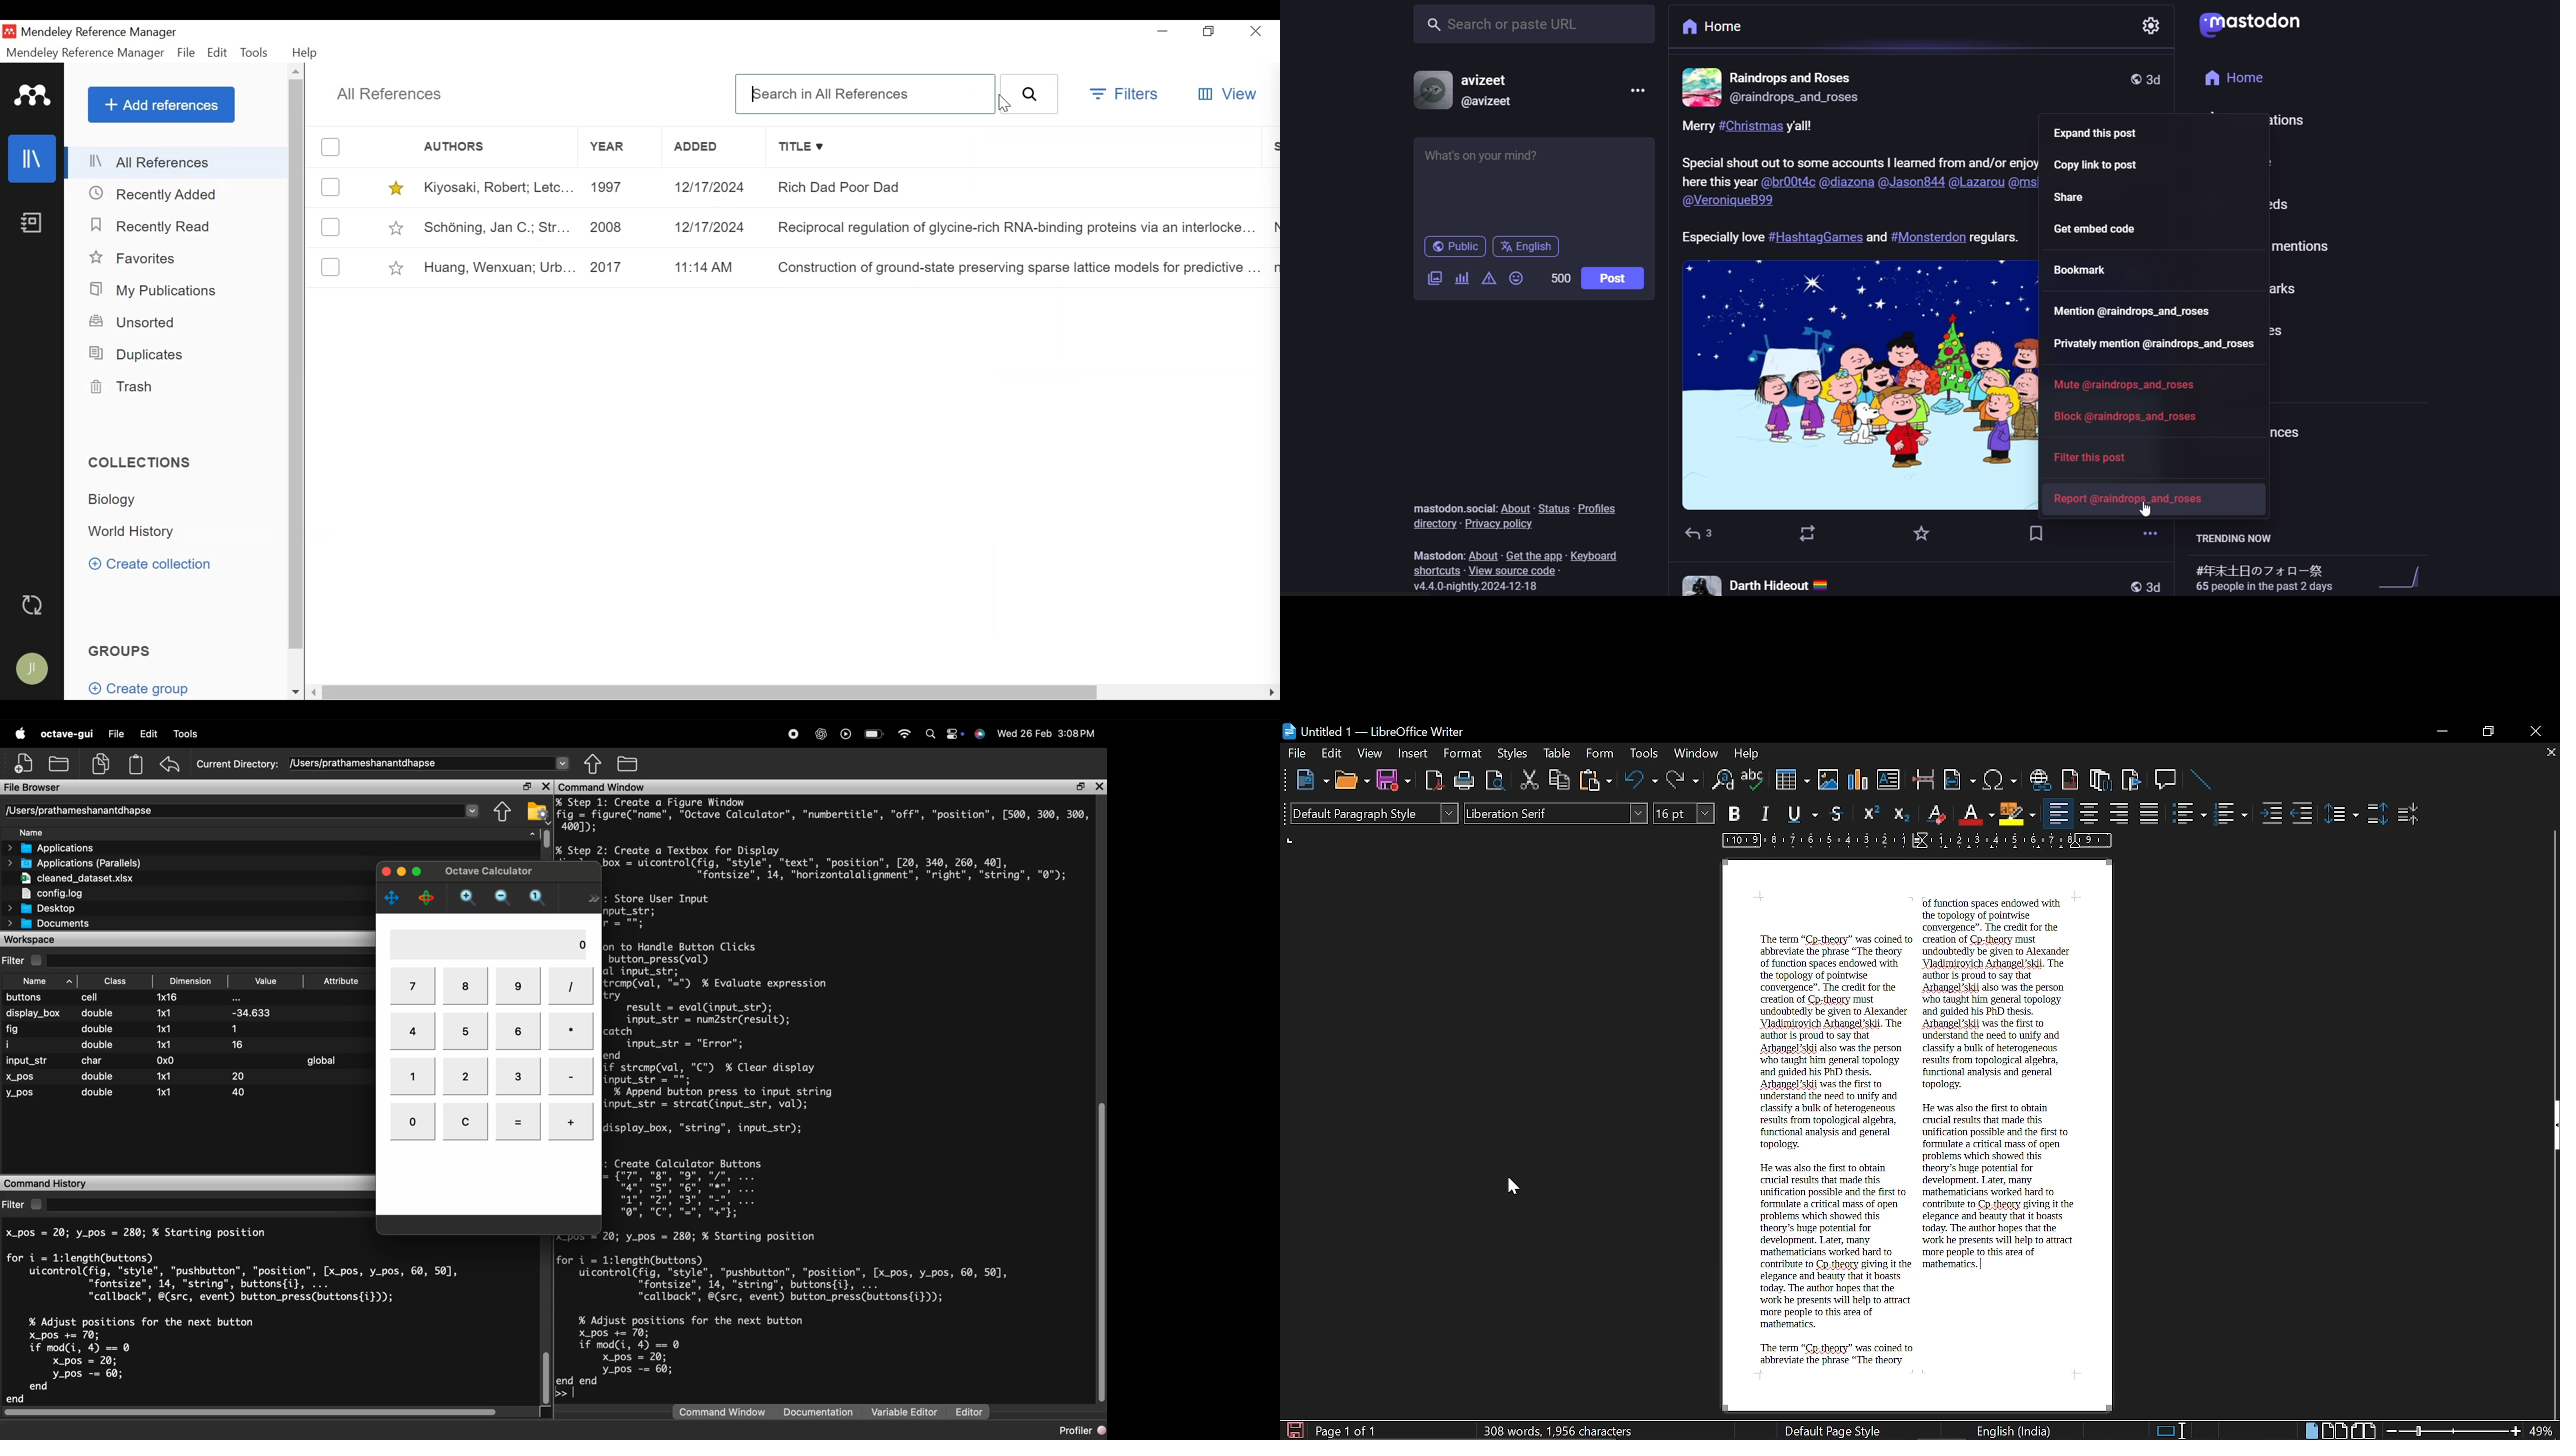 Image resolution: width=2576 pixels, height=1456 pixels. What do you see at coordinates (865, 95) in the screenshot?
I see `Search bar` at bounding box center [865, 95].